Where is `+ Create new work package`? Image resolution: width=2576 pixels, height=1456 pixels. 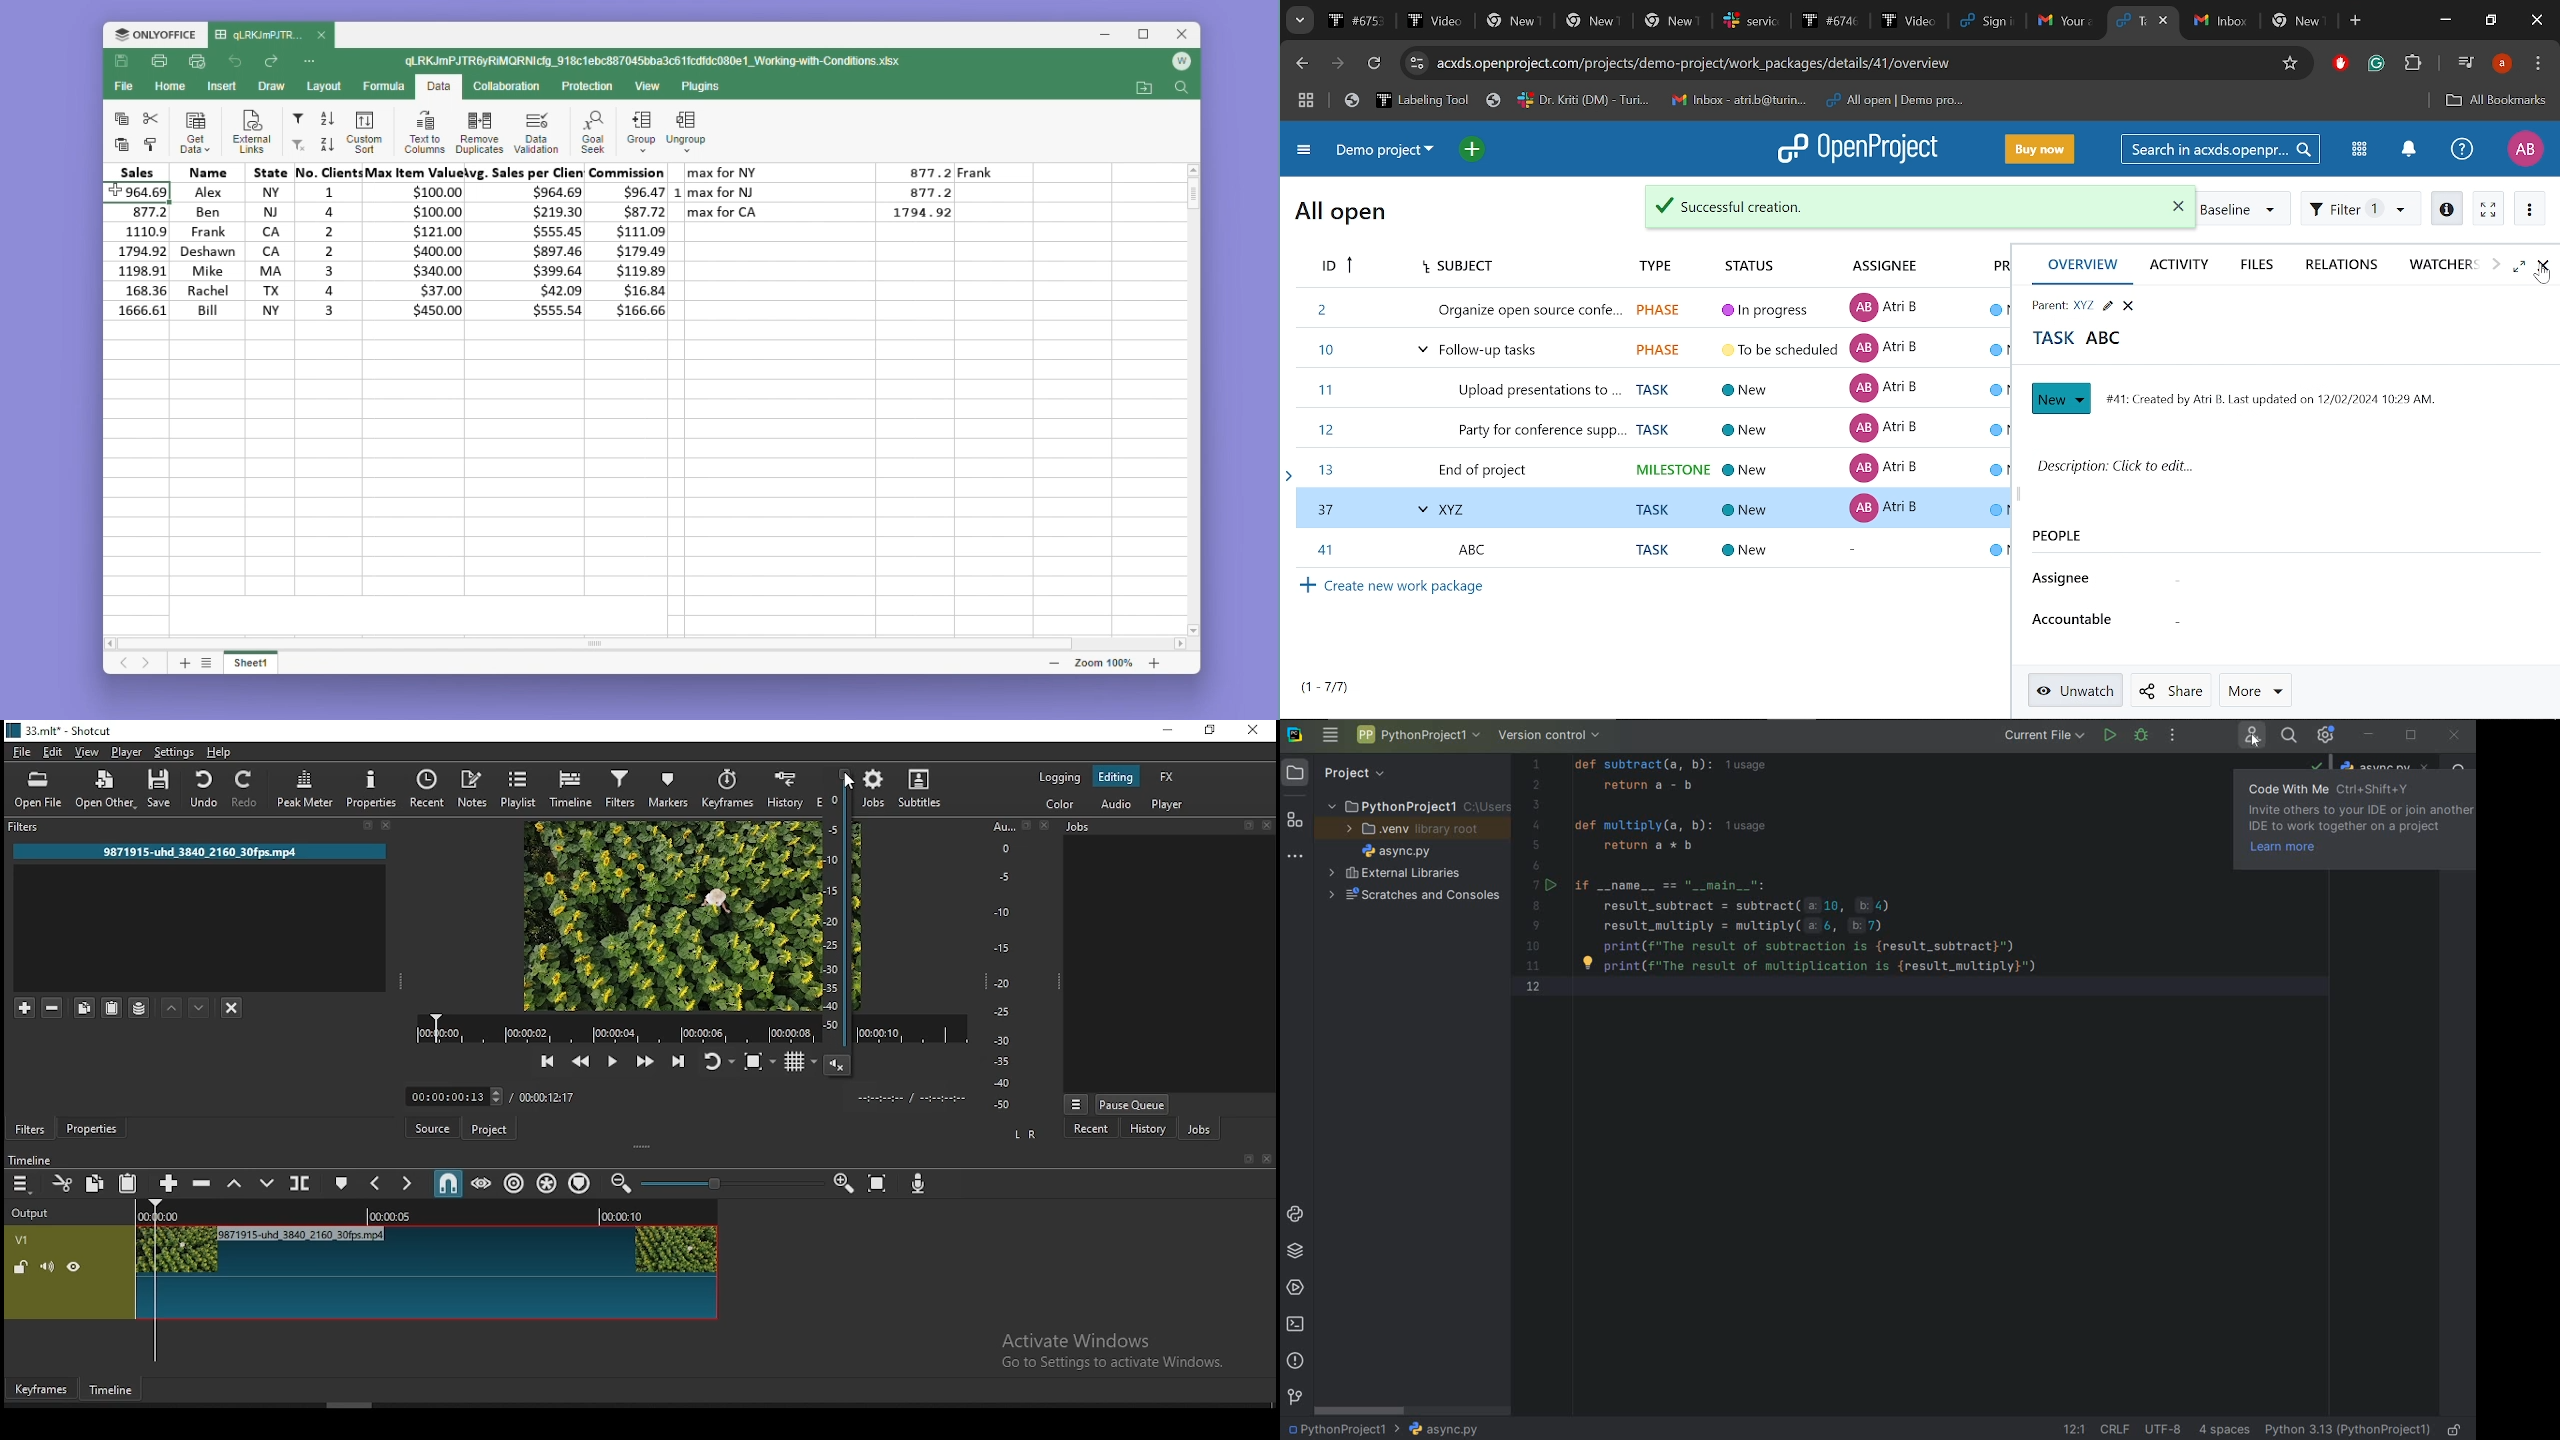
+ Create new work package is located at coordinates (1392, 584).